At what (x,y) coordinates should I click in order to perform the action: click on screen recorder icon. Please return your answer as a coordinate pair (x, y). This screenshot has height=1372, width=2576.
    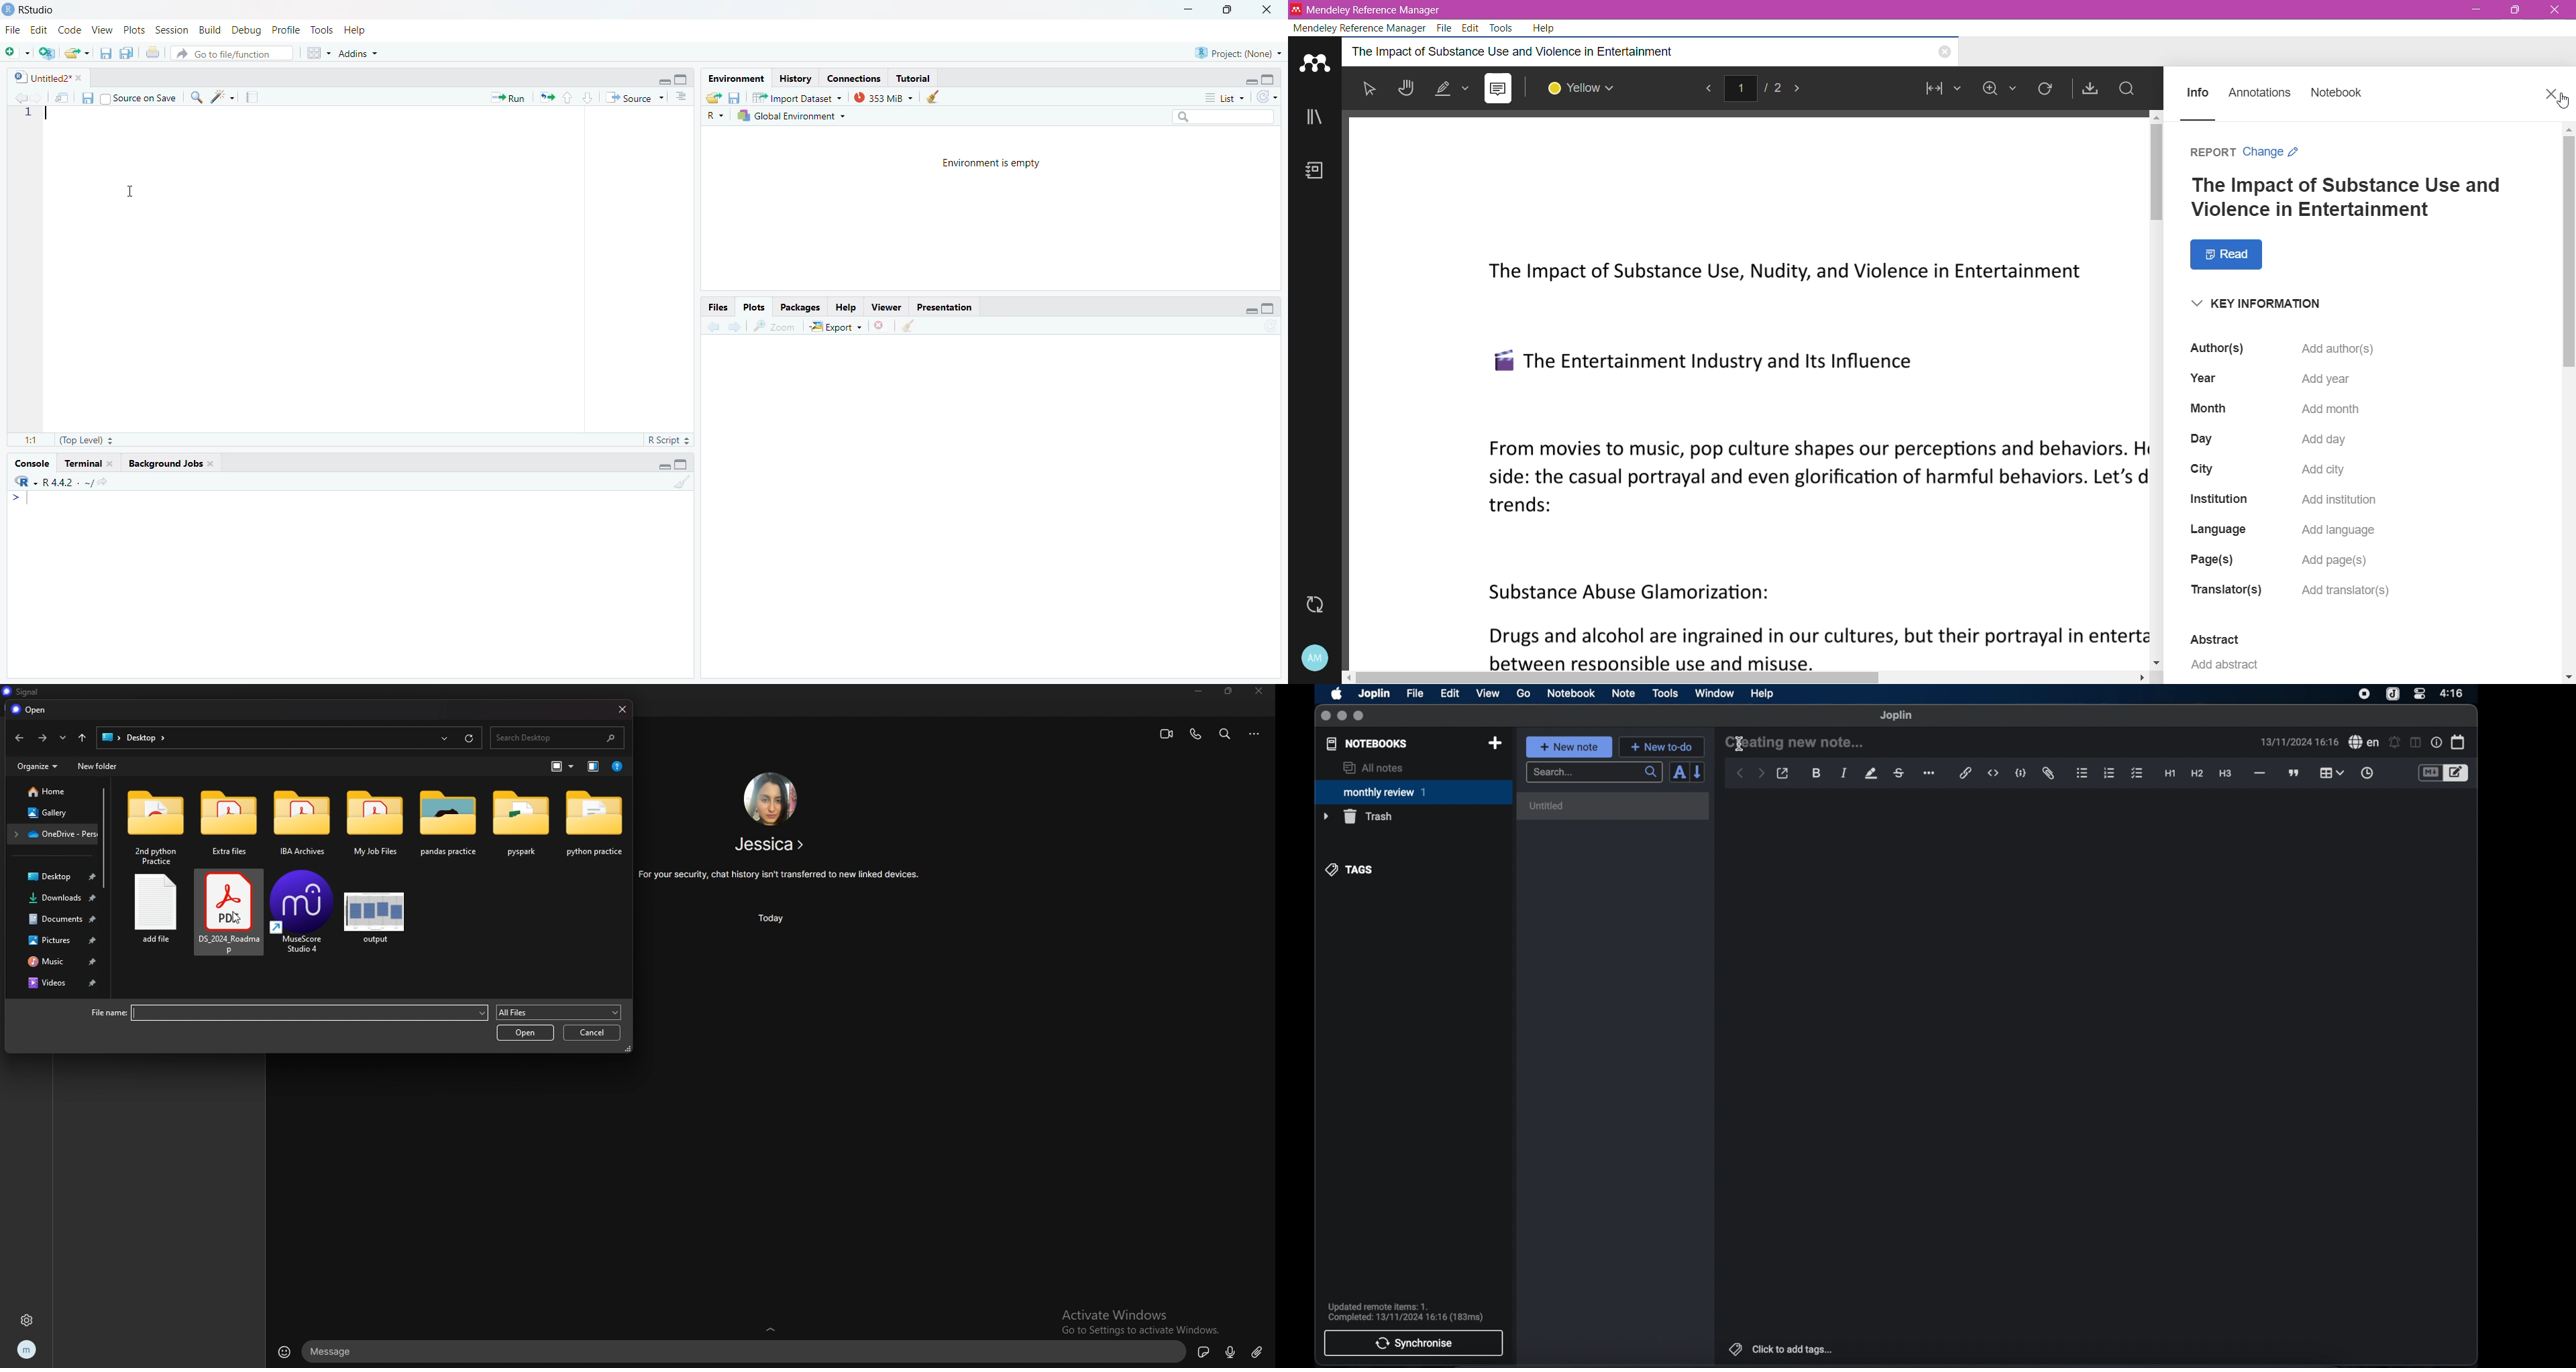
    Looking at the image, I should click on (2364, 694).